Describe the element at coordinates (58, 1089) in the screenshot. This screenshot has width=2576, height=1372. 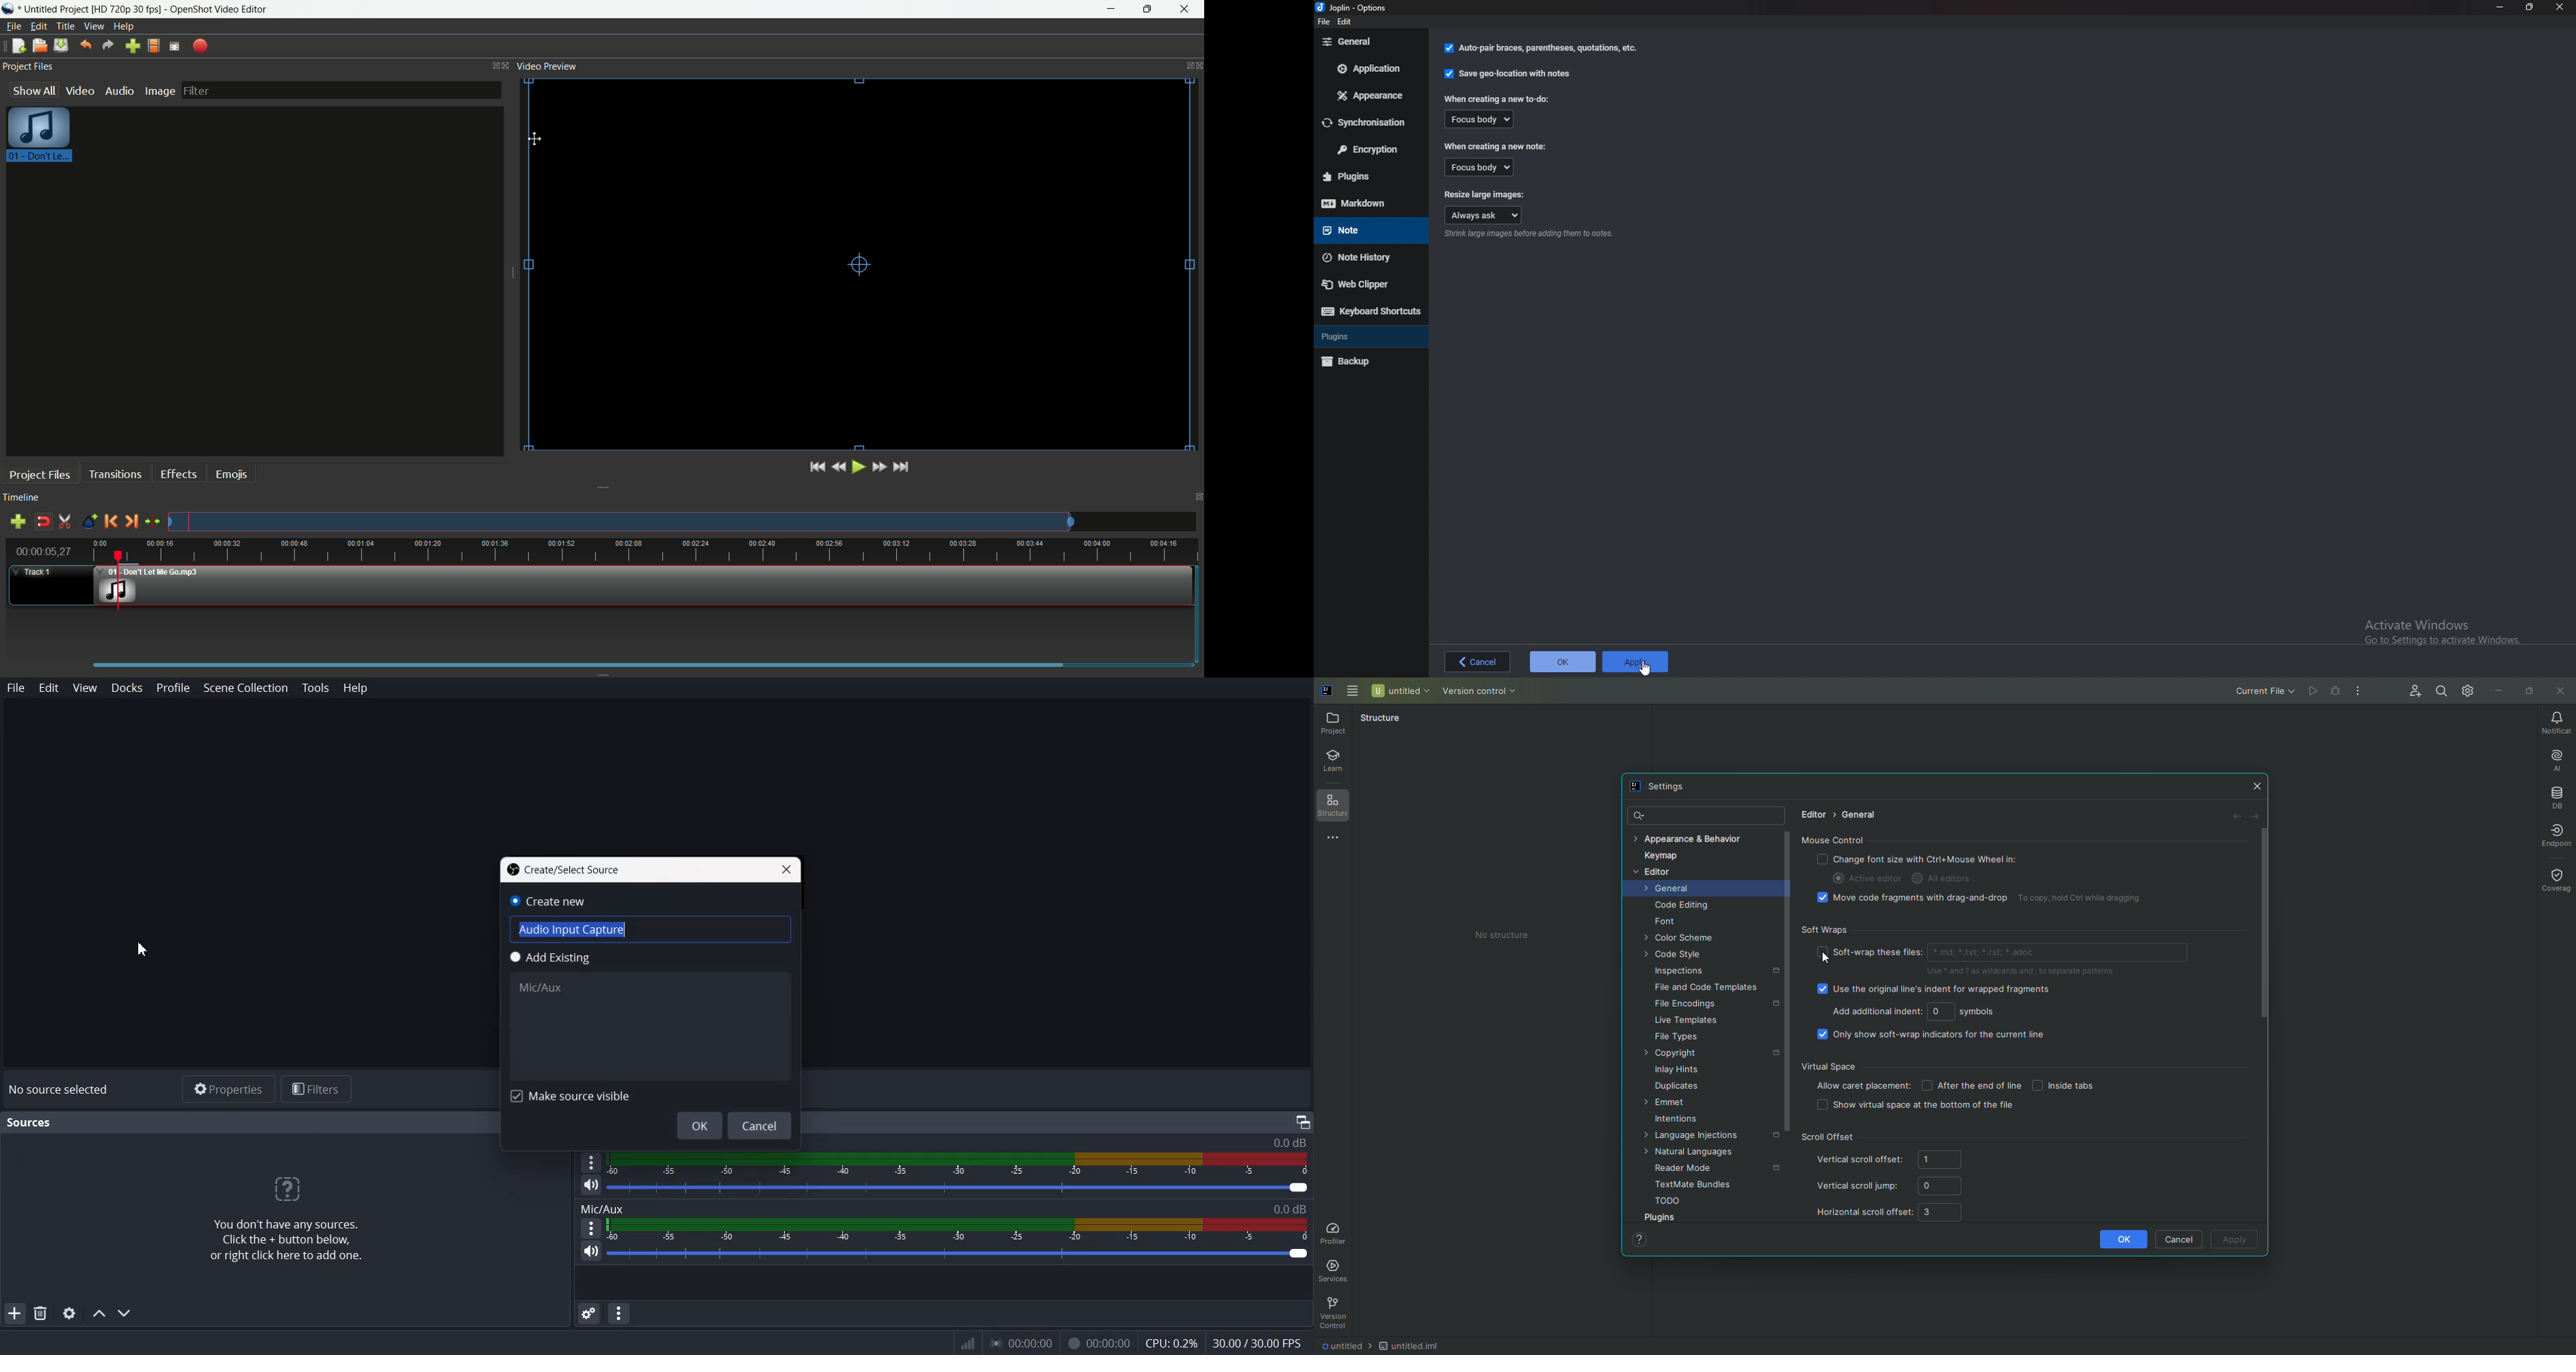
I see `Text` at that location.